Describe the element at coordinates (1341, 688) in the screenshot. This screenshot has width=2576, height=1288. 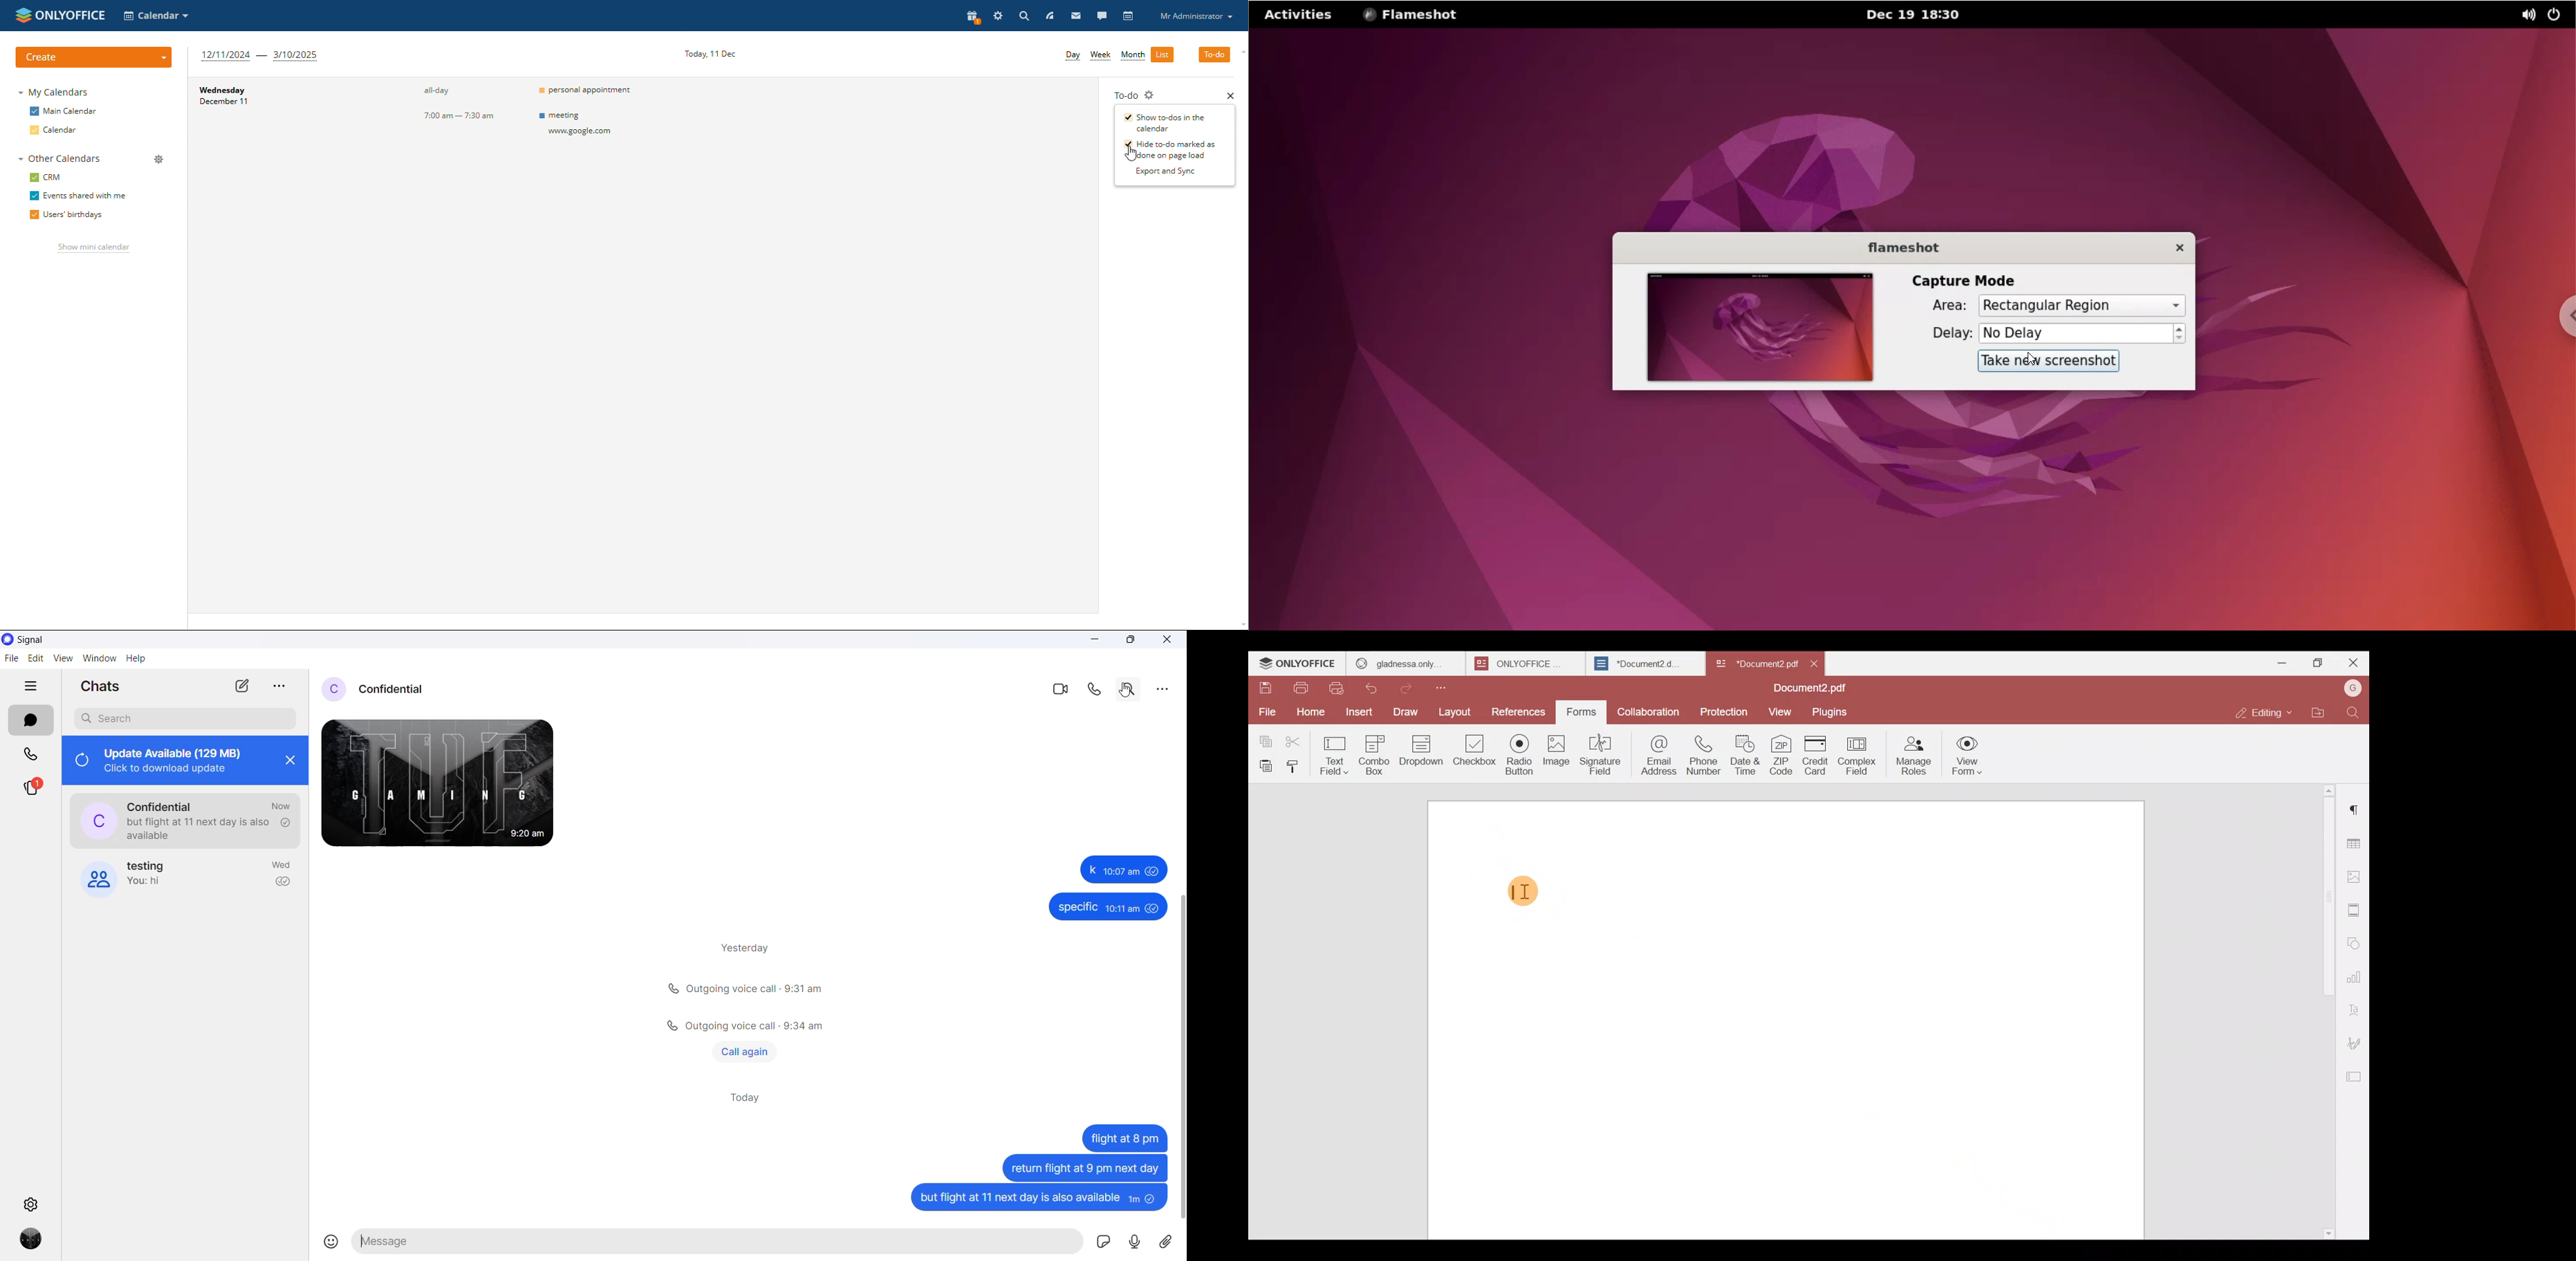
I see `Quick print` at that location.